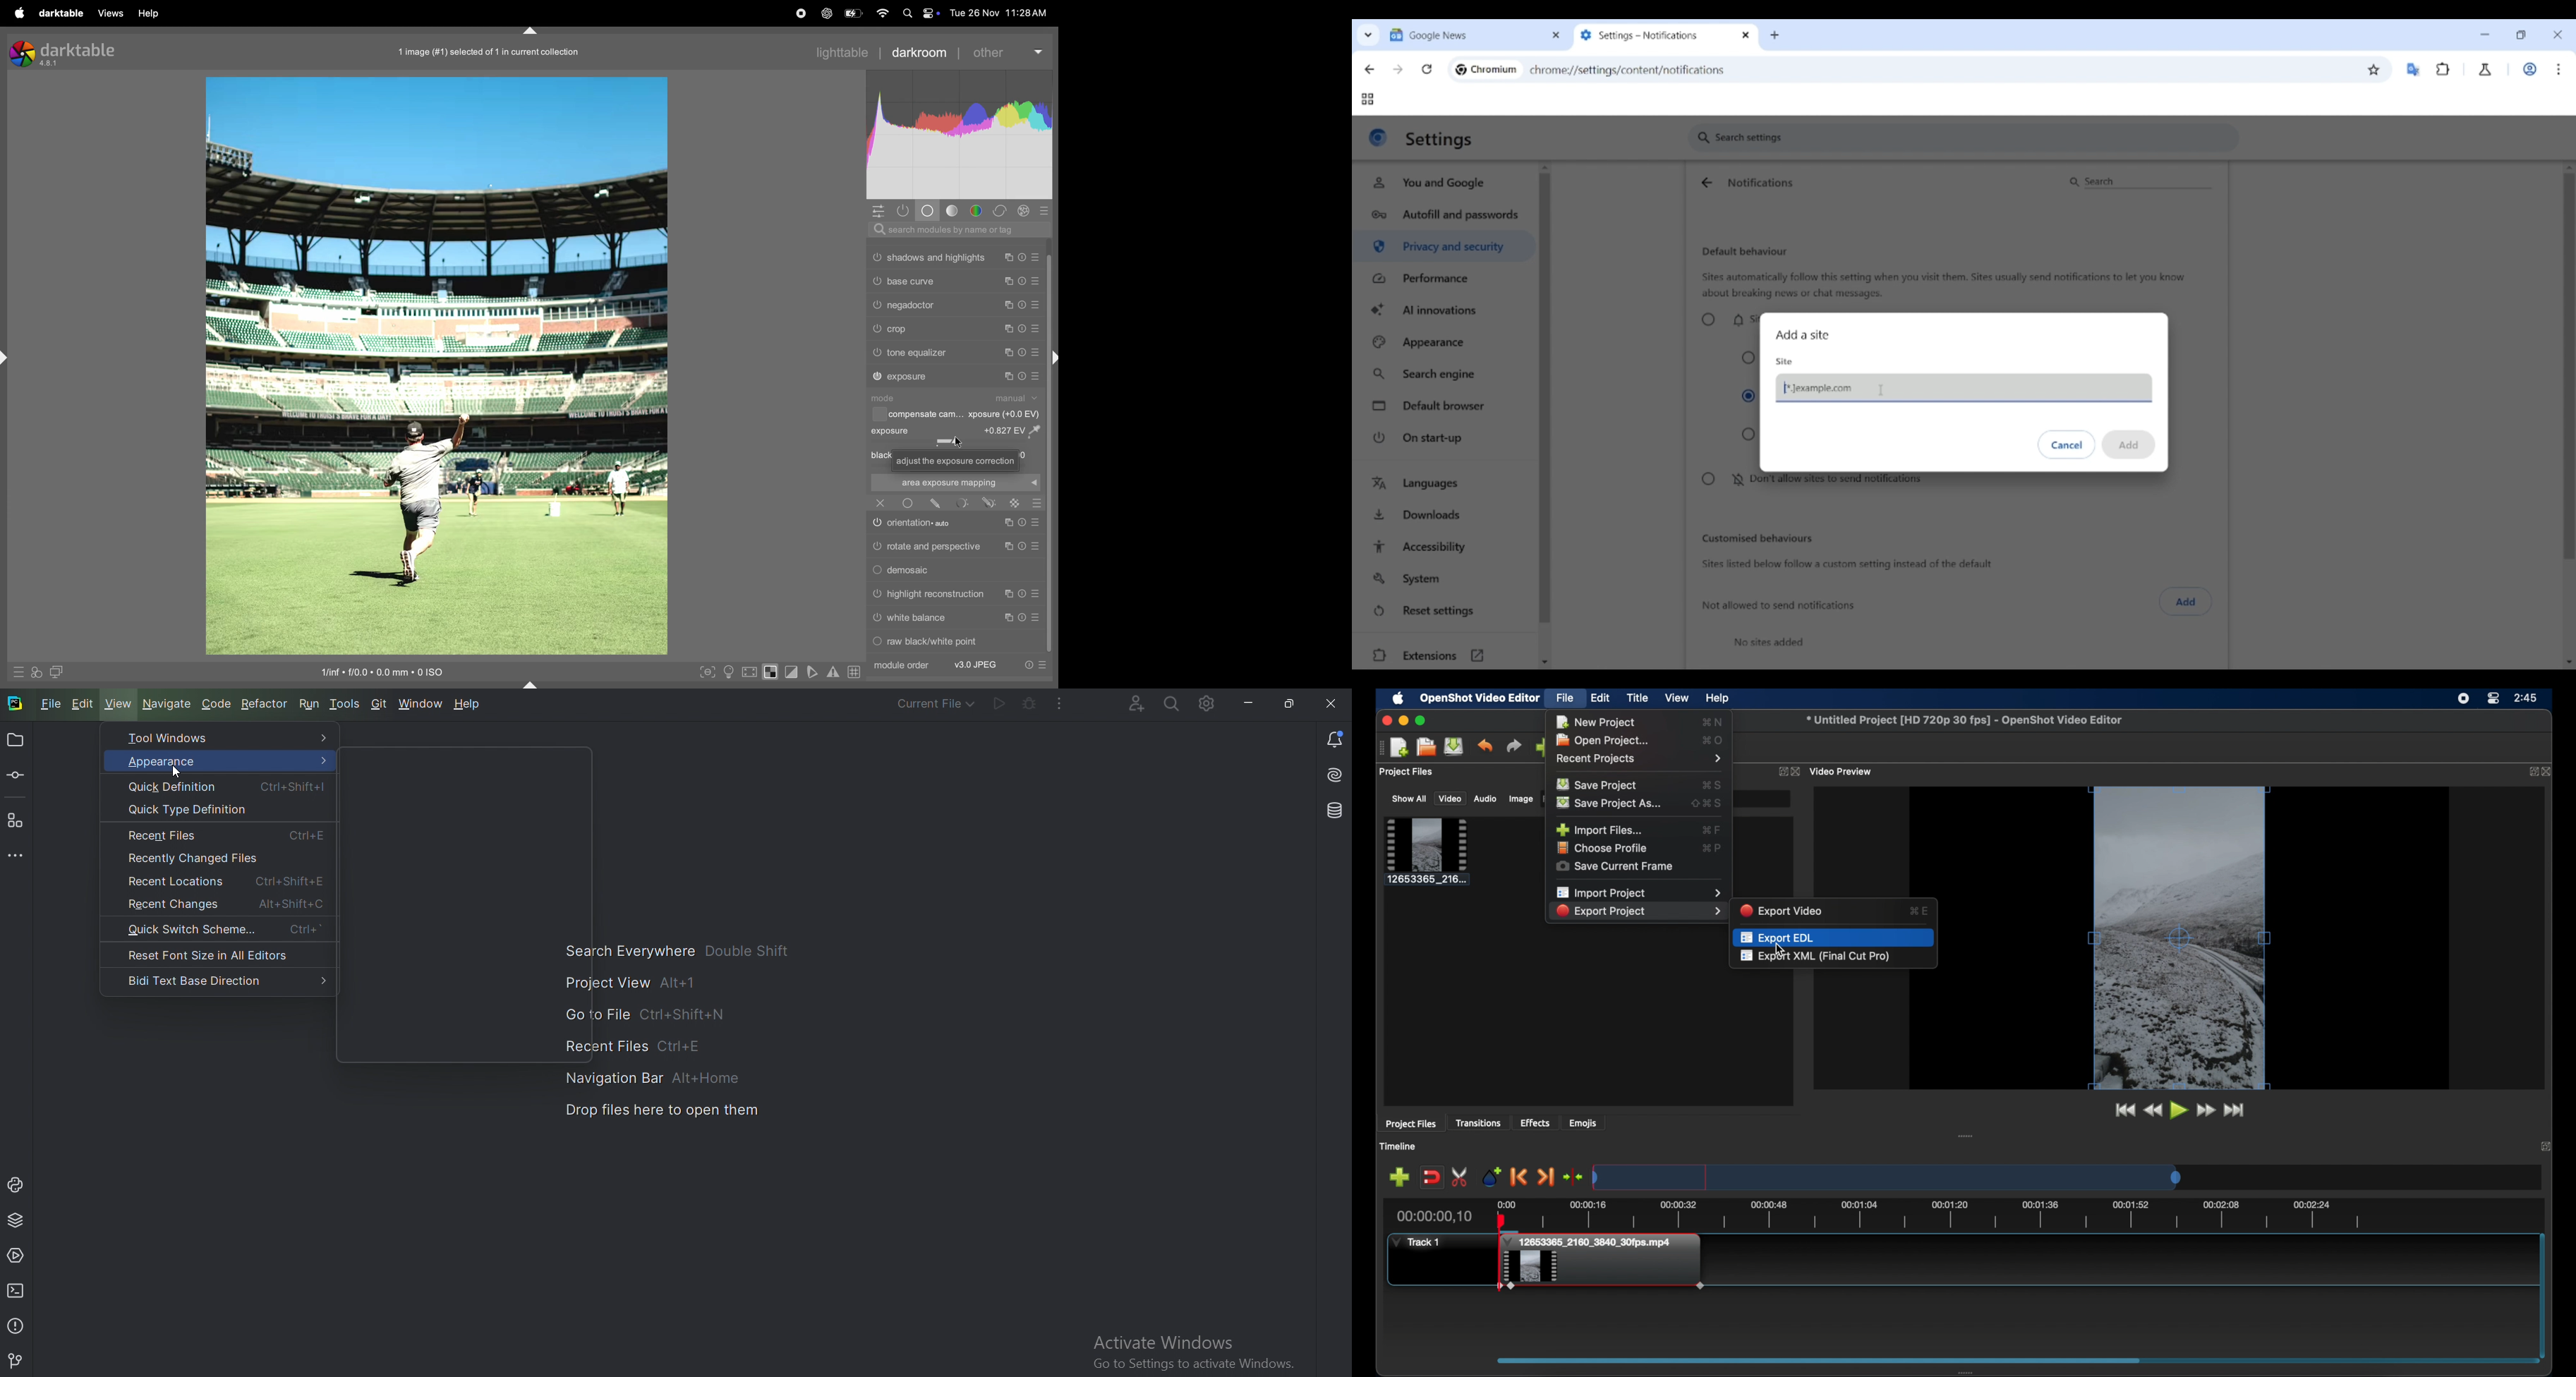 The width and height of the screenshot is (2576, 1400). Describe the element at coordinates (1002, 53) in the screenshot. I see `other` at that location.